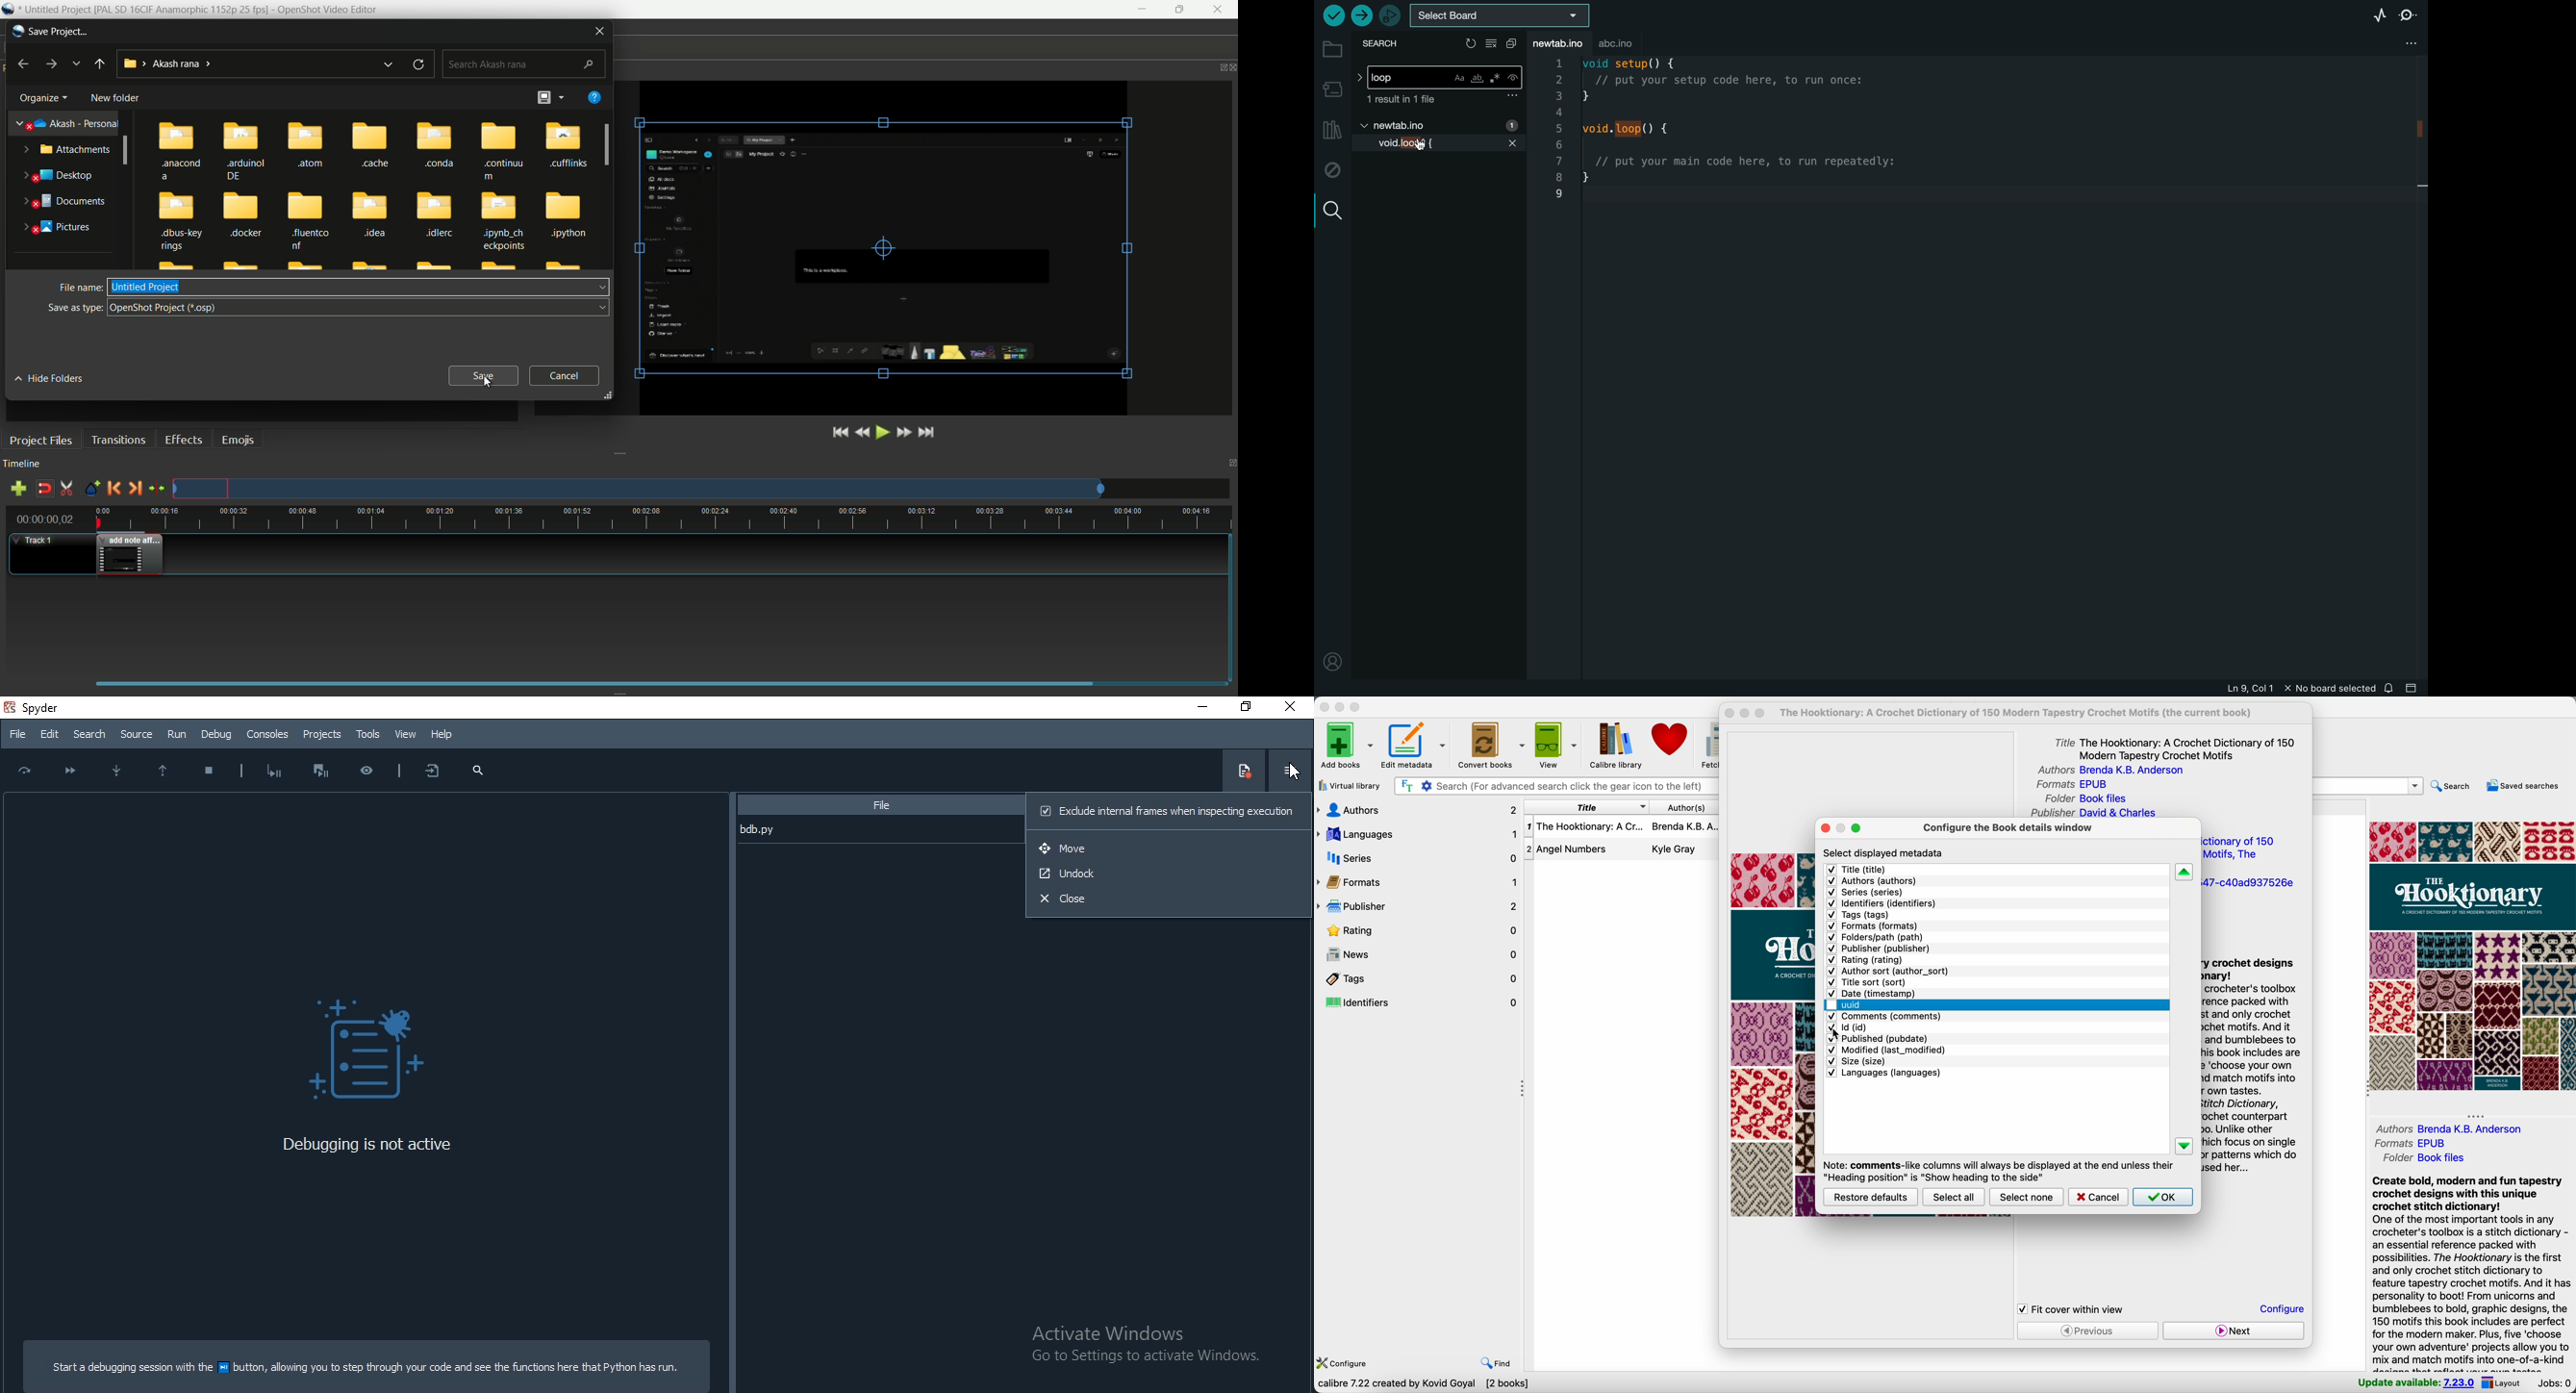 The image size is (2576, 1400). I want to click on saved searches, so click(2526, 786).